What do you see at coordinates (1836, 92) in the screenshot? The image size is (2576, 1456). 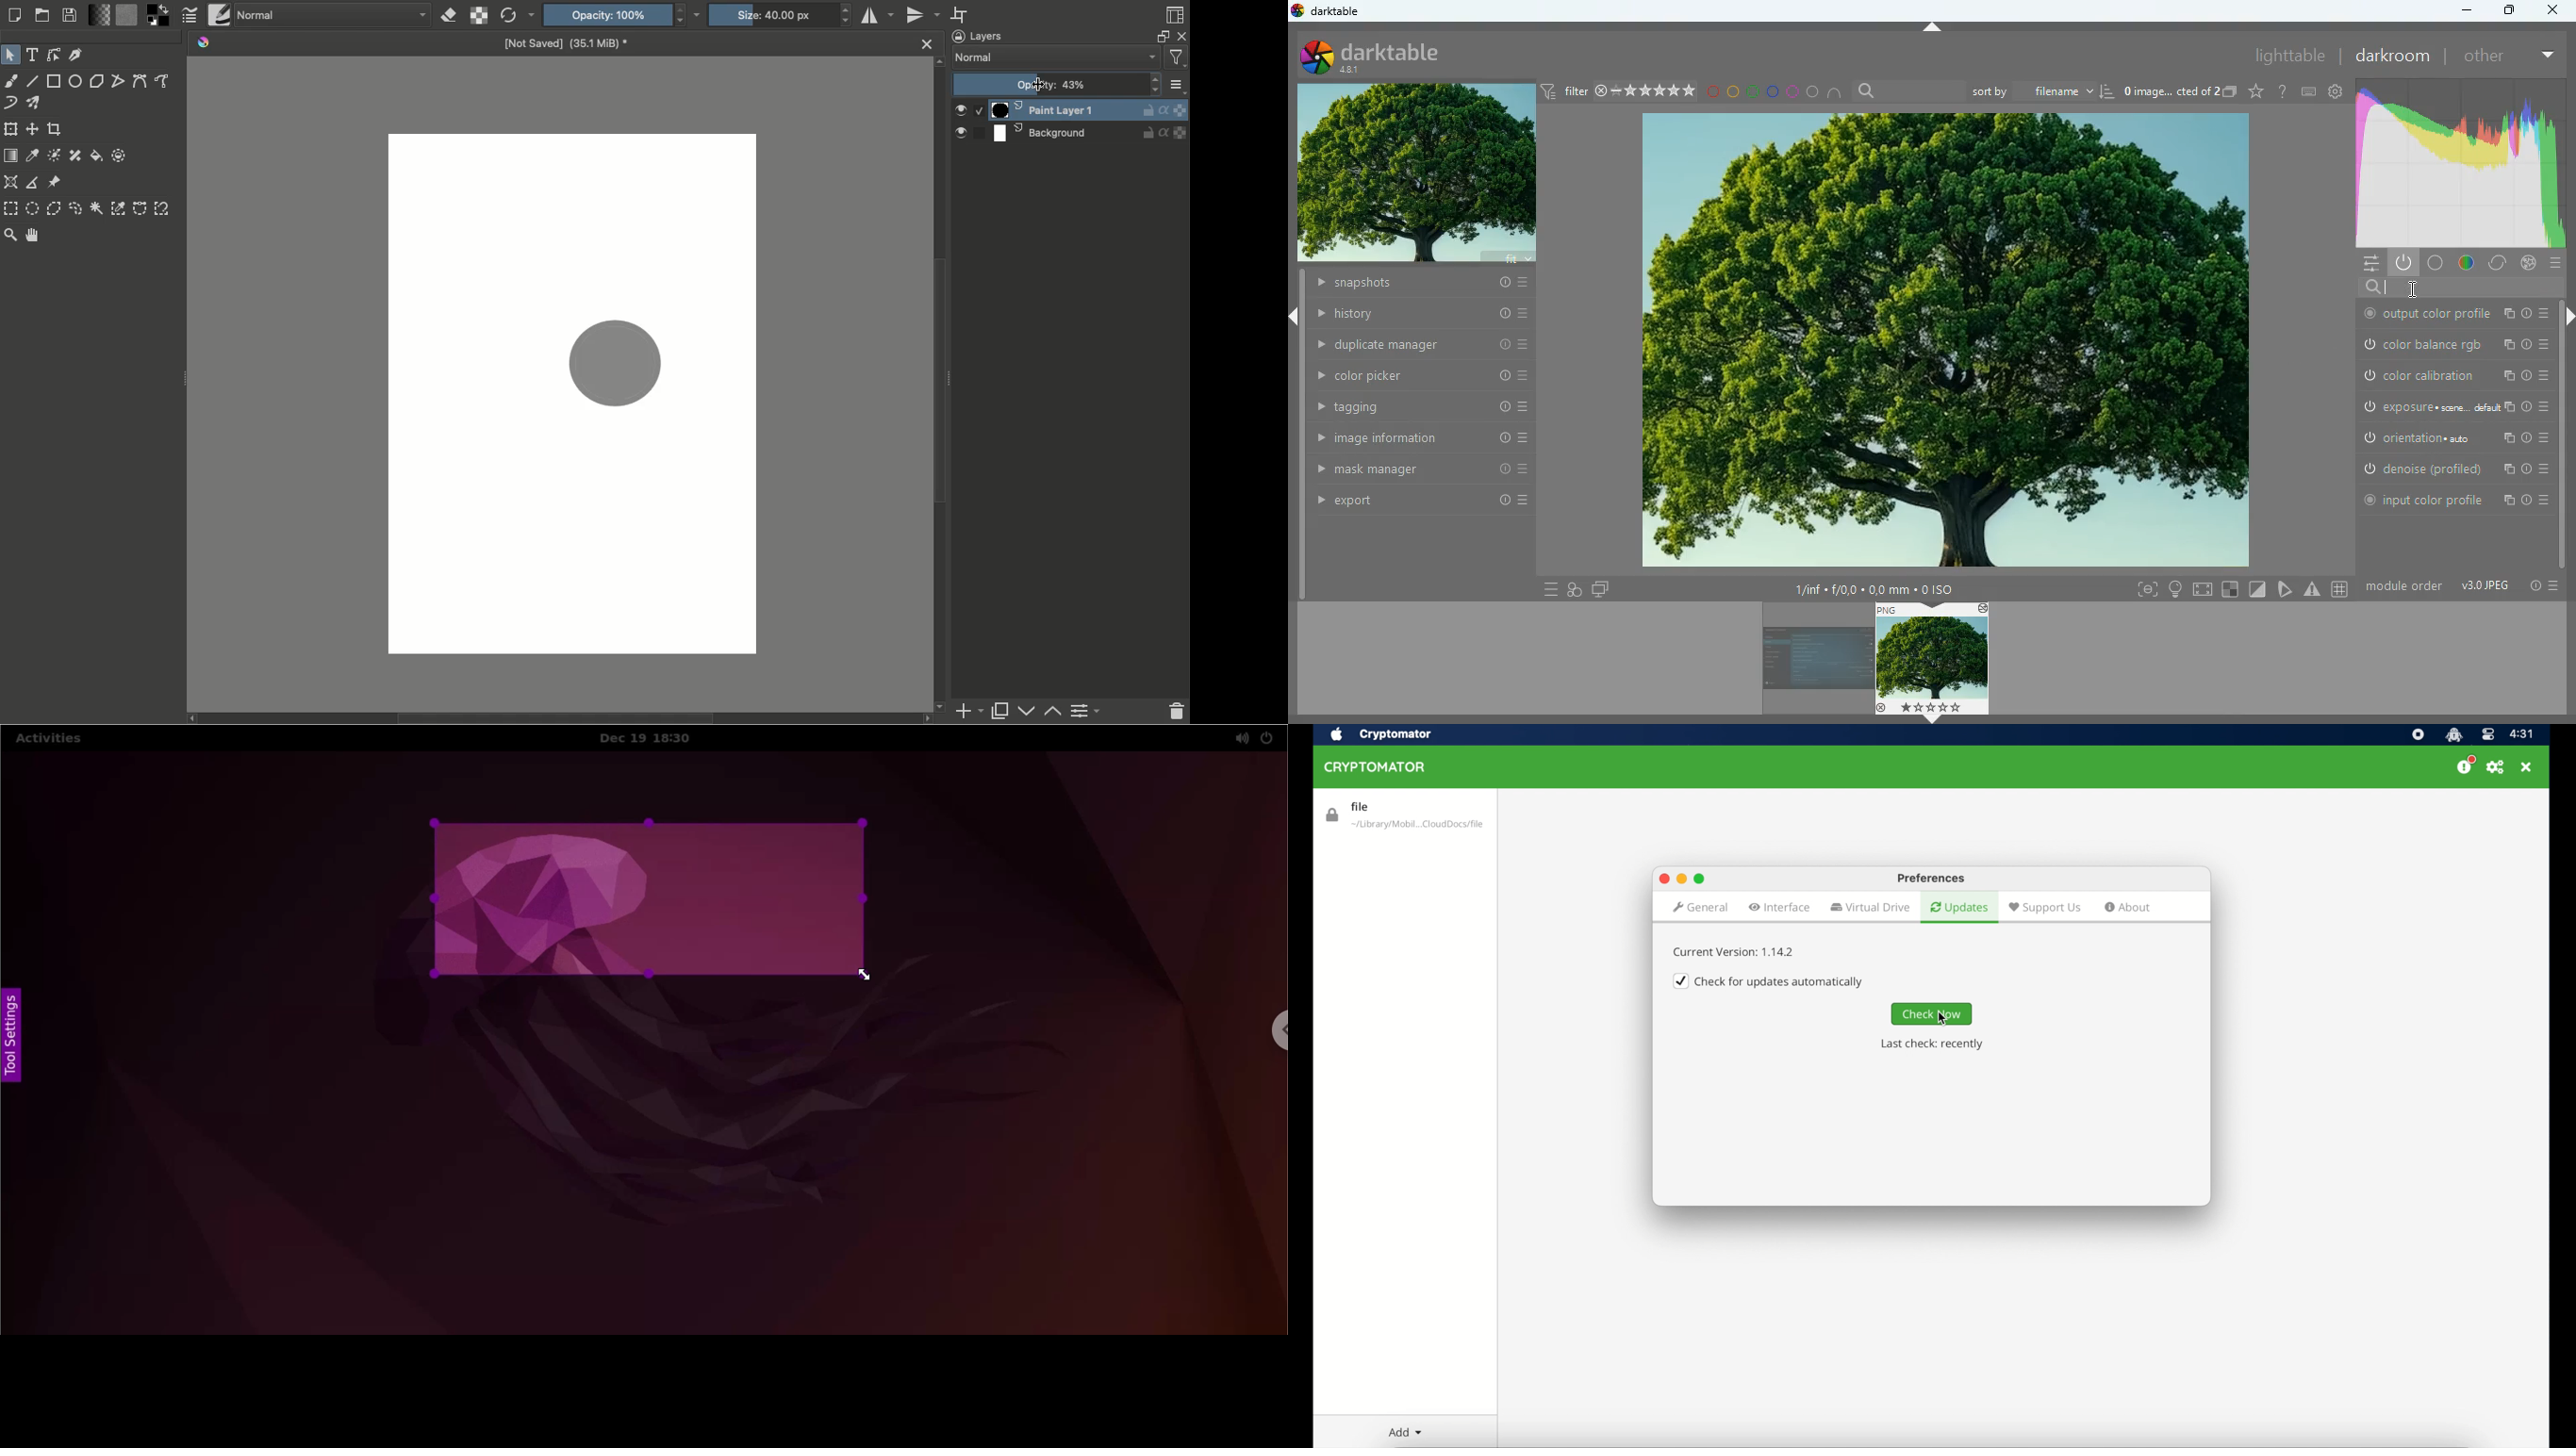 I see `semi circle` at bounding box center [1836, 92].